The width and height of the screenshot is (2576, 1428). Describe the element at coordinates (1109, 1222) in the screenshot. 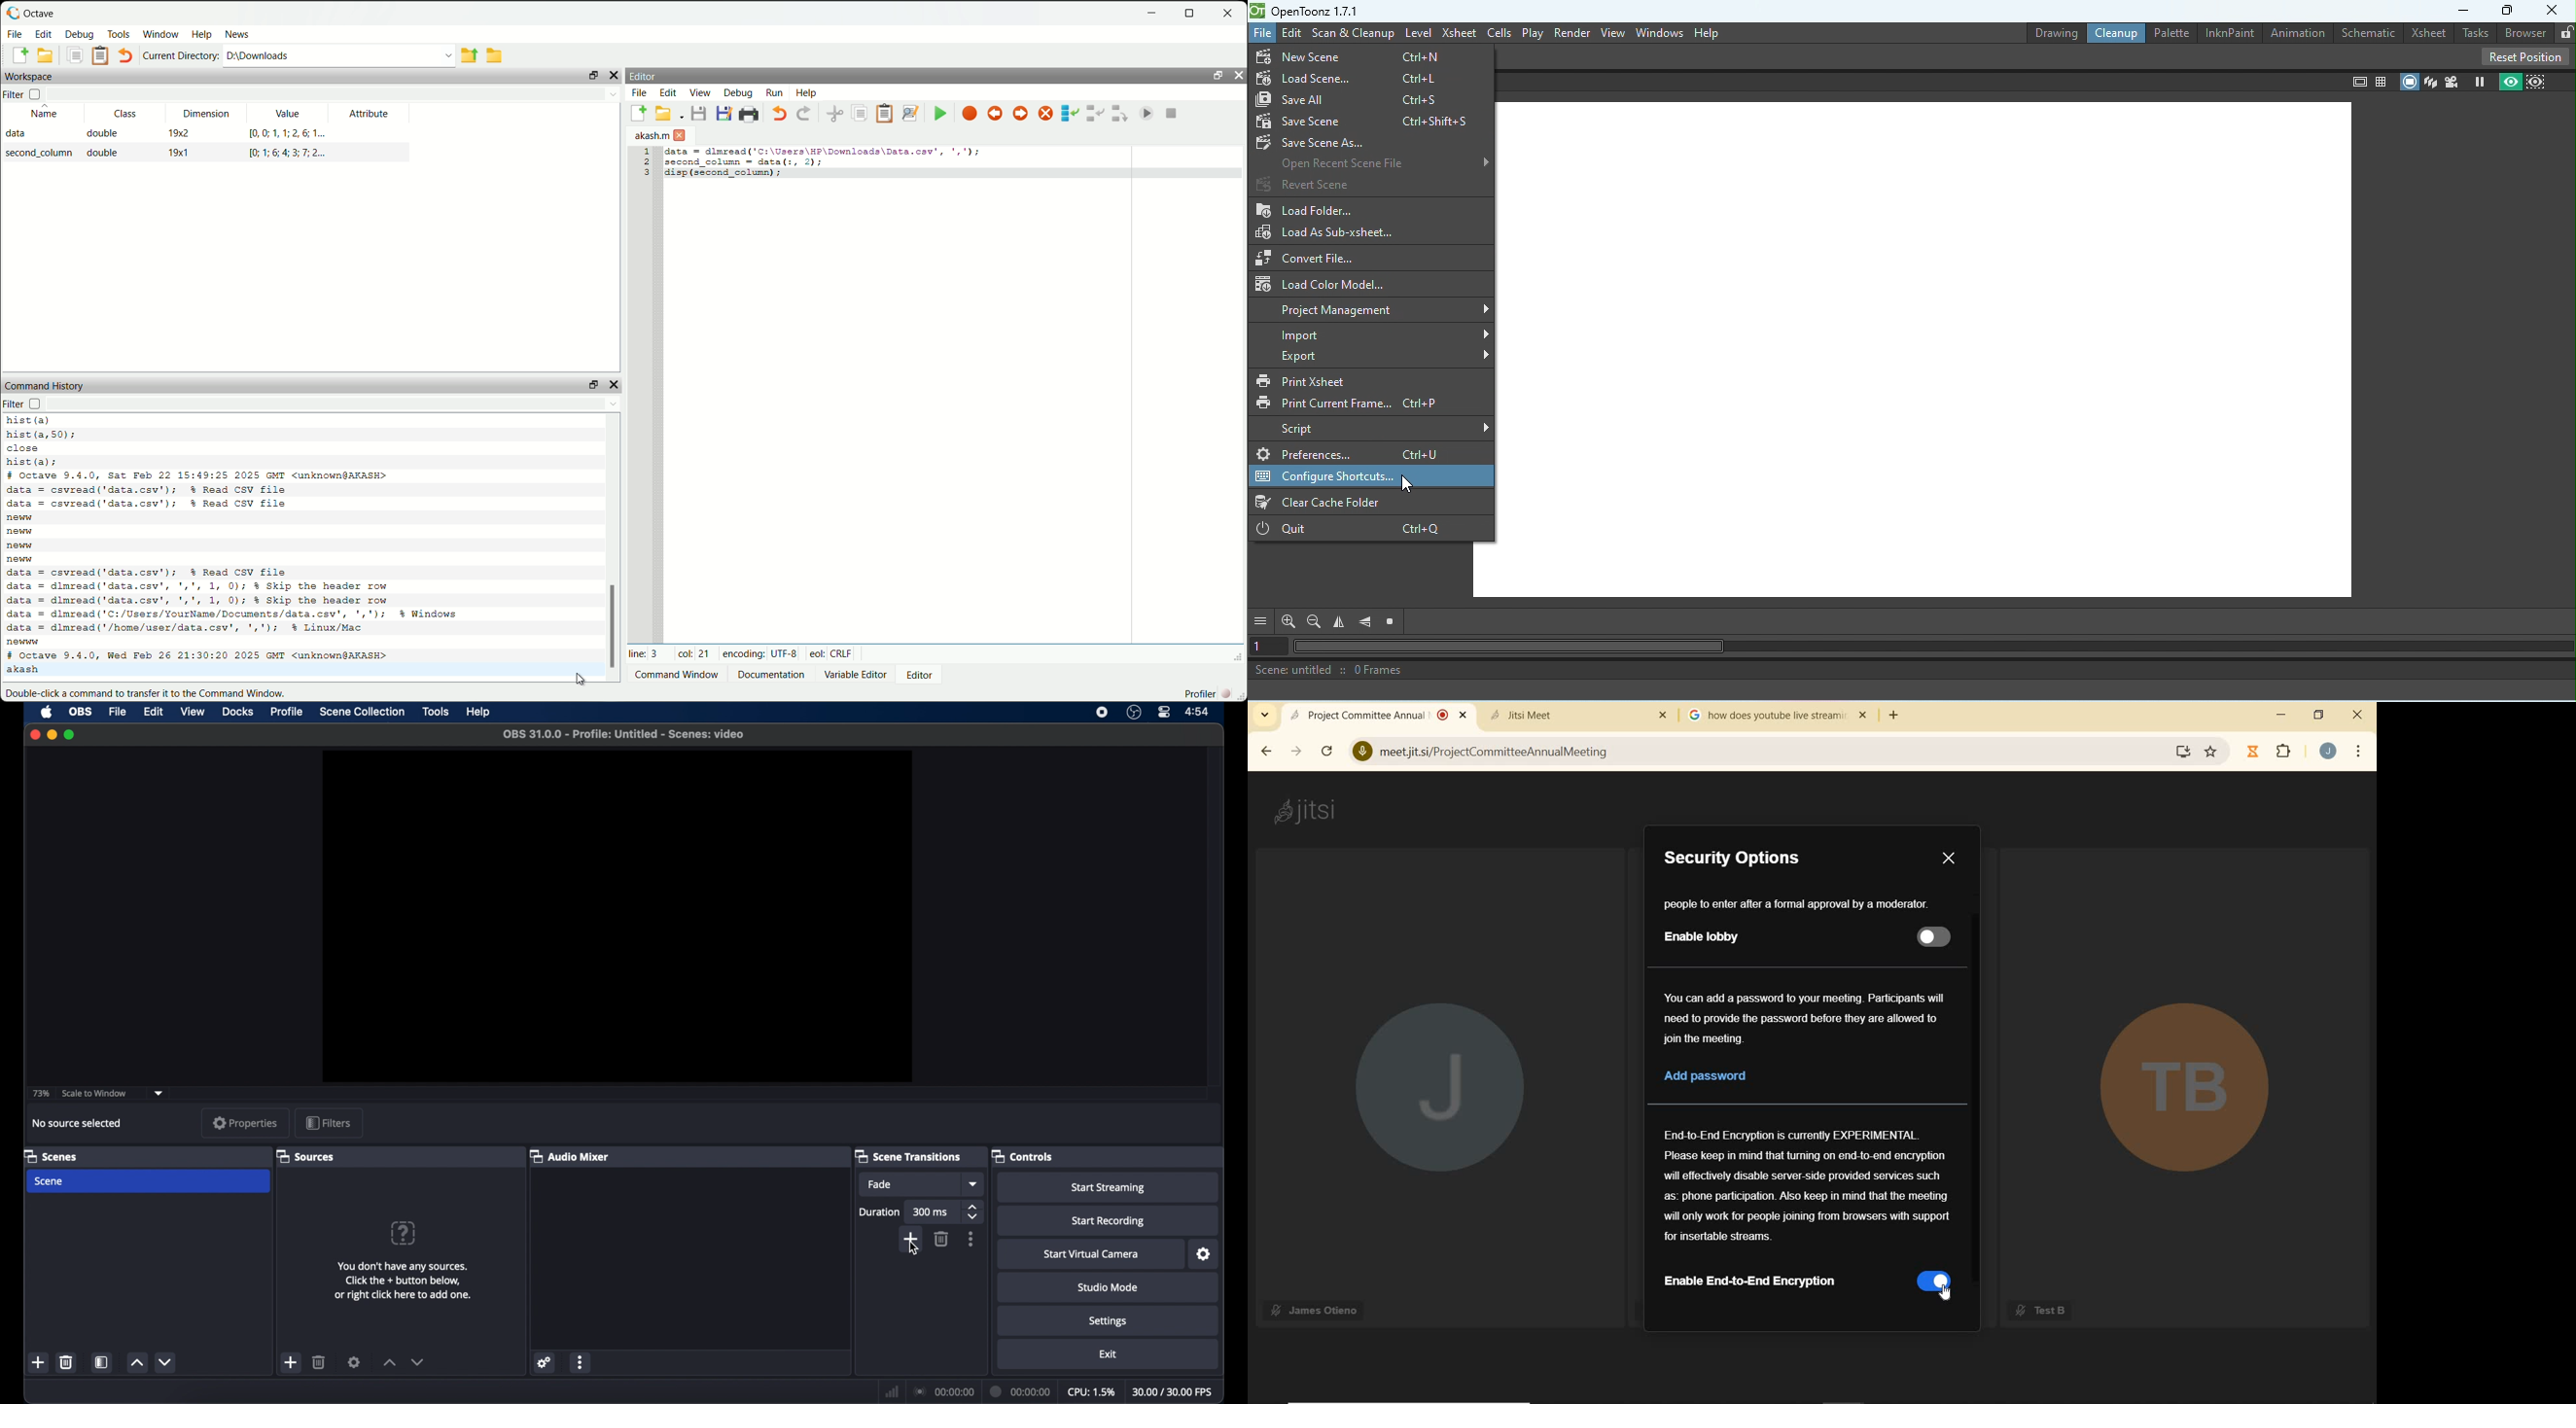

I see `start recording` at that location.